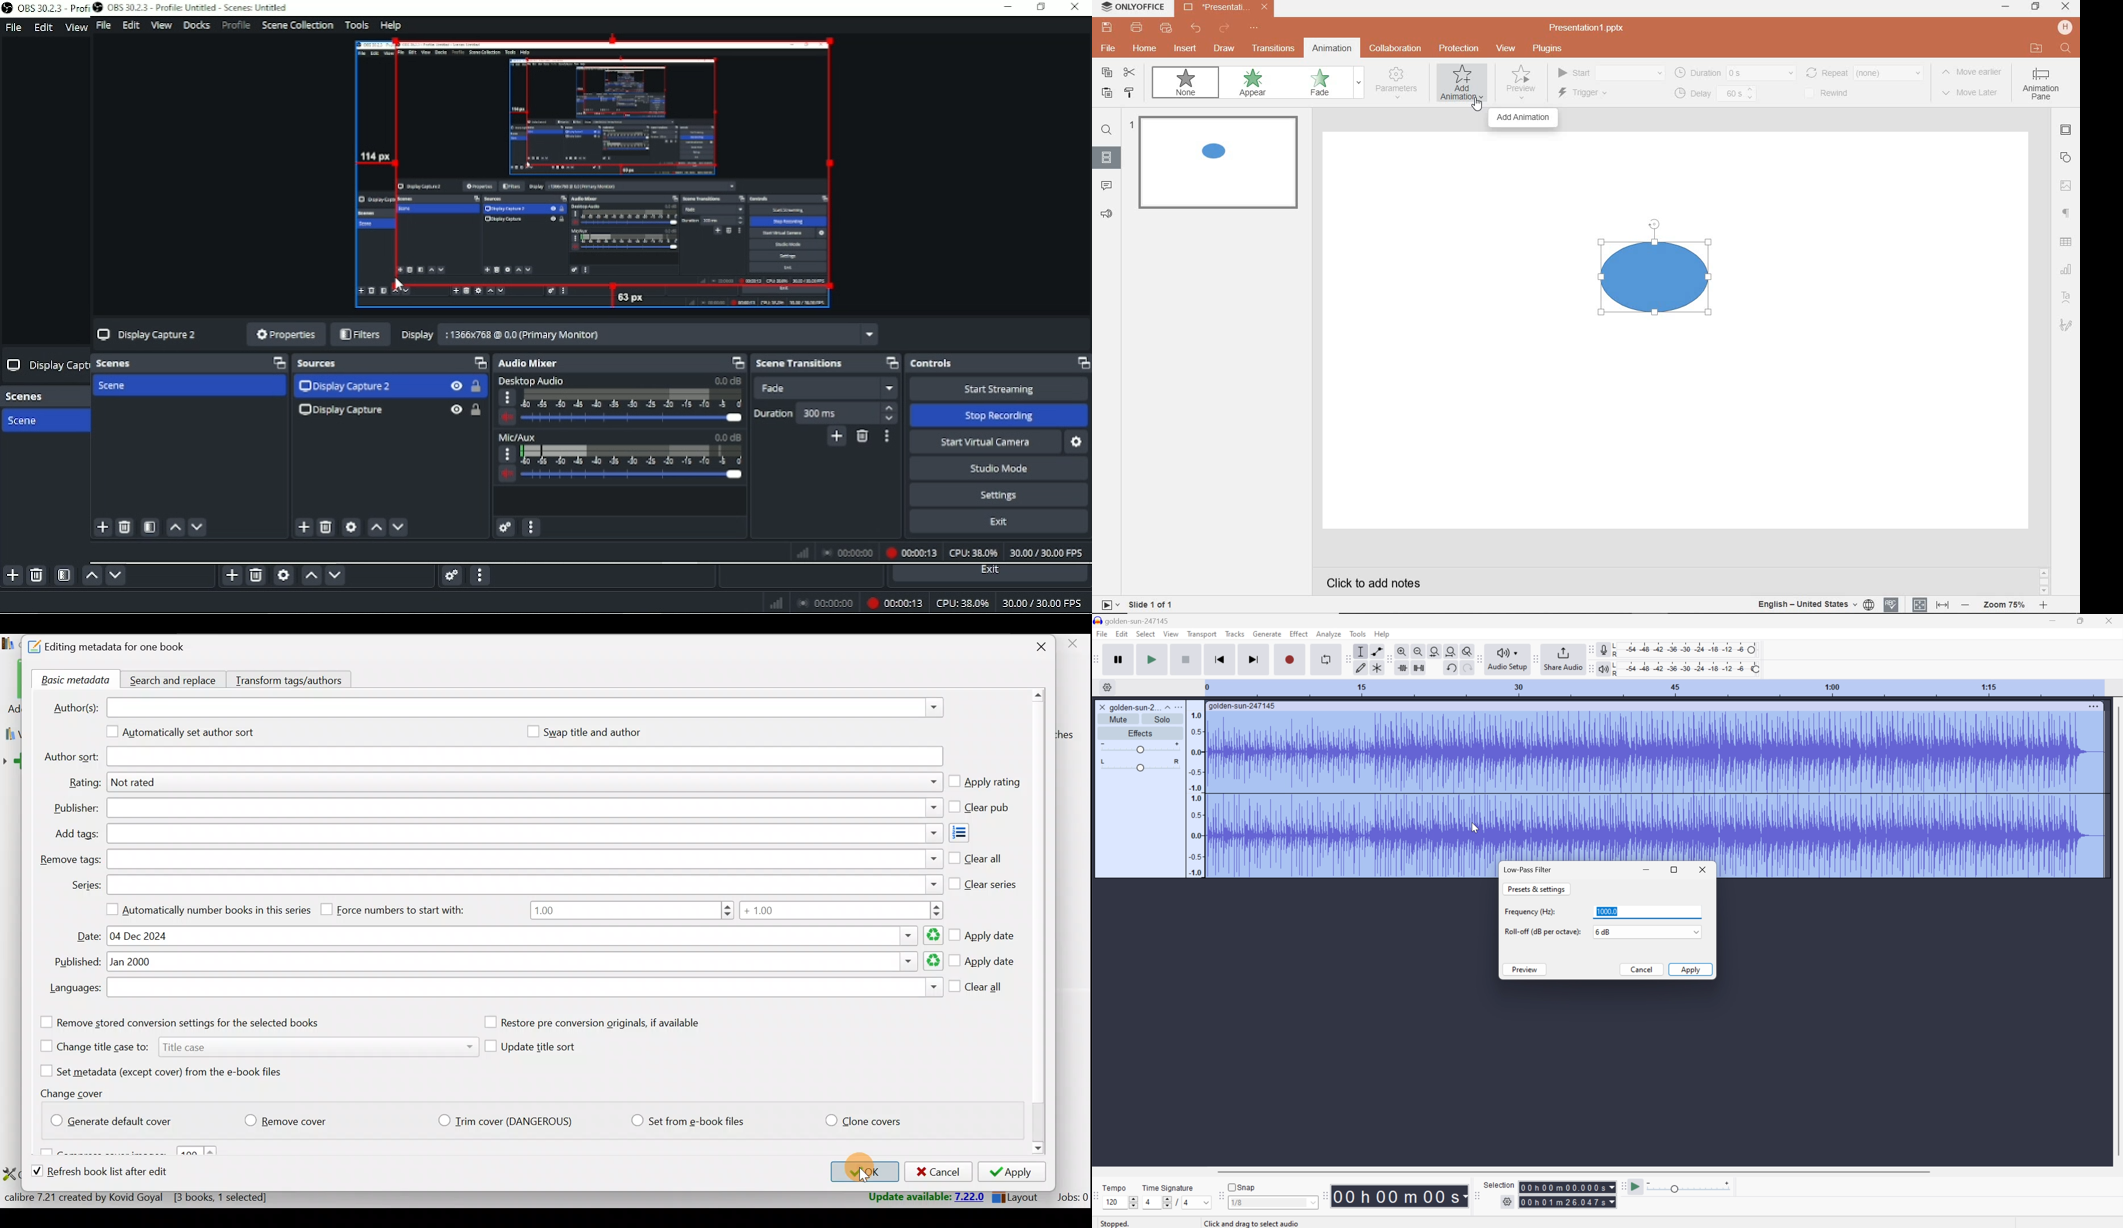 The width and height of the screenshot is (2128, 1232). Describe the element at coordinates (454, 411) in the screenshot. I see `Hide` at that location.